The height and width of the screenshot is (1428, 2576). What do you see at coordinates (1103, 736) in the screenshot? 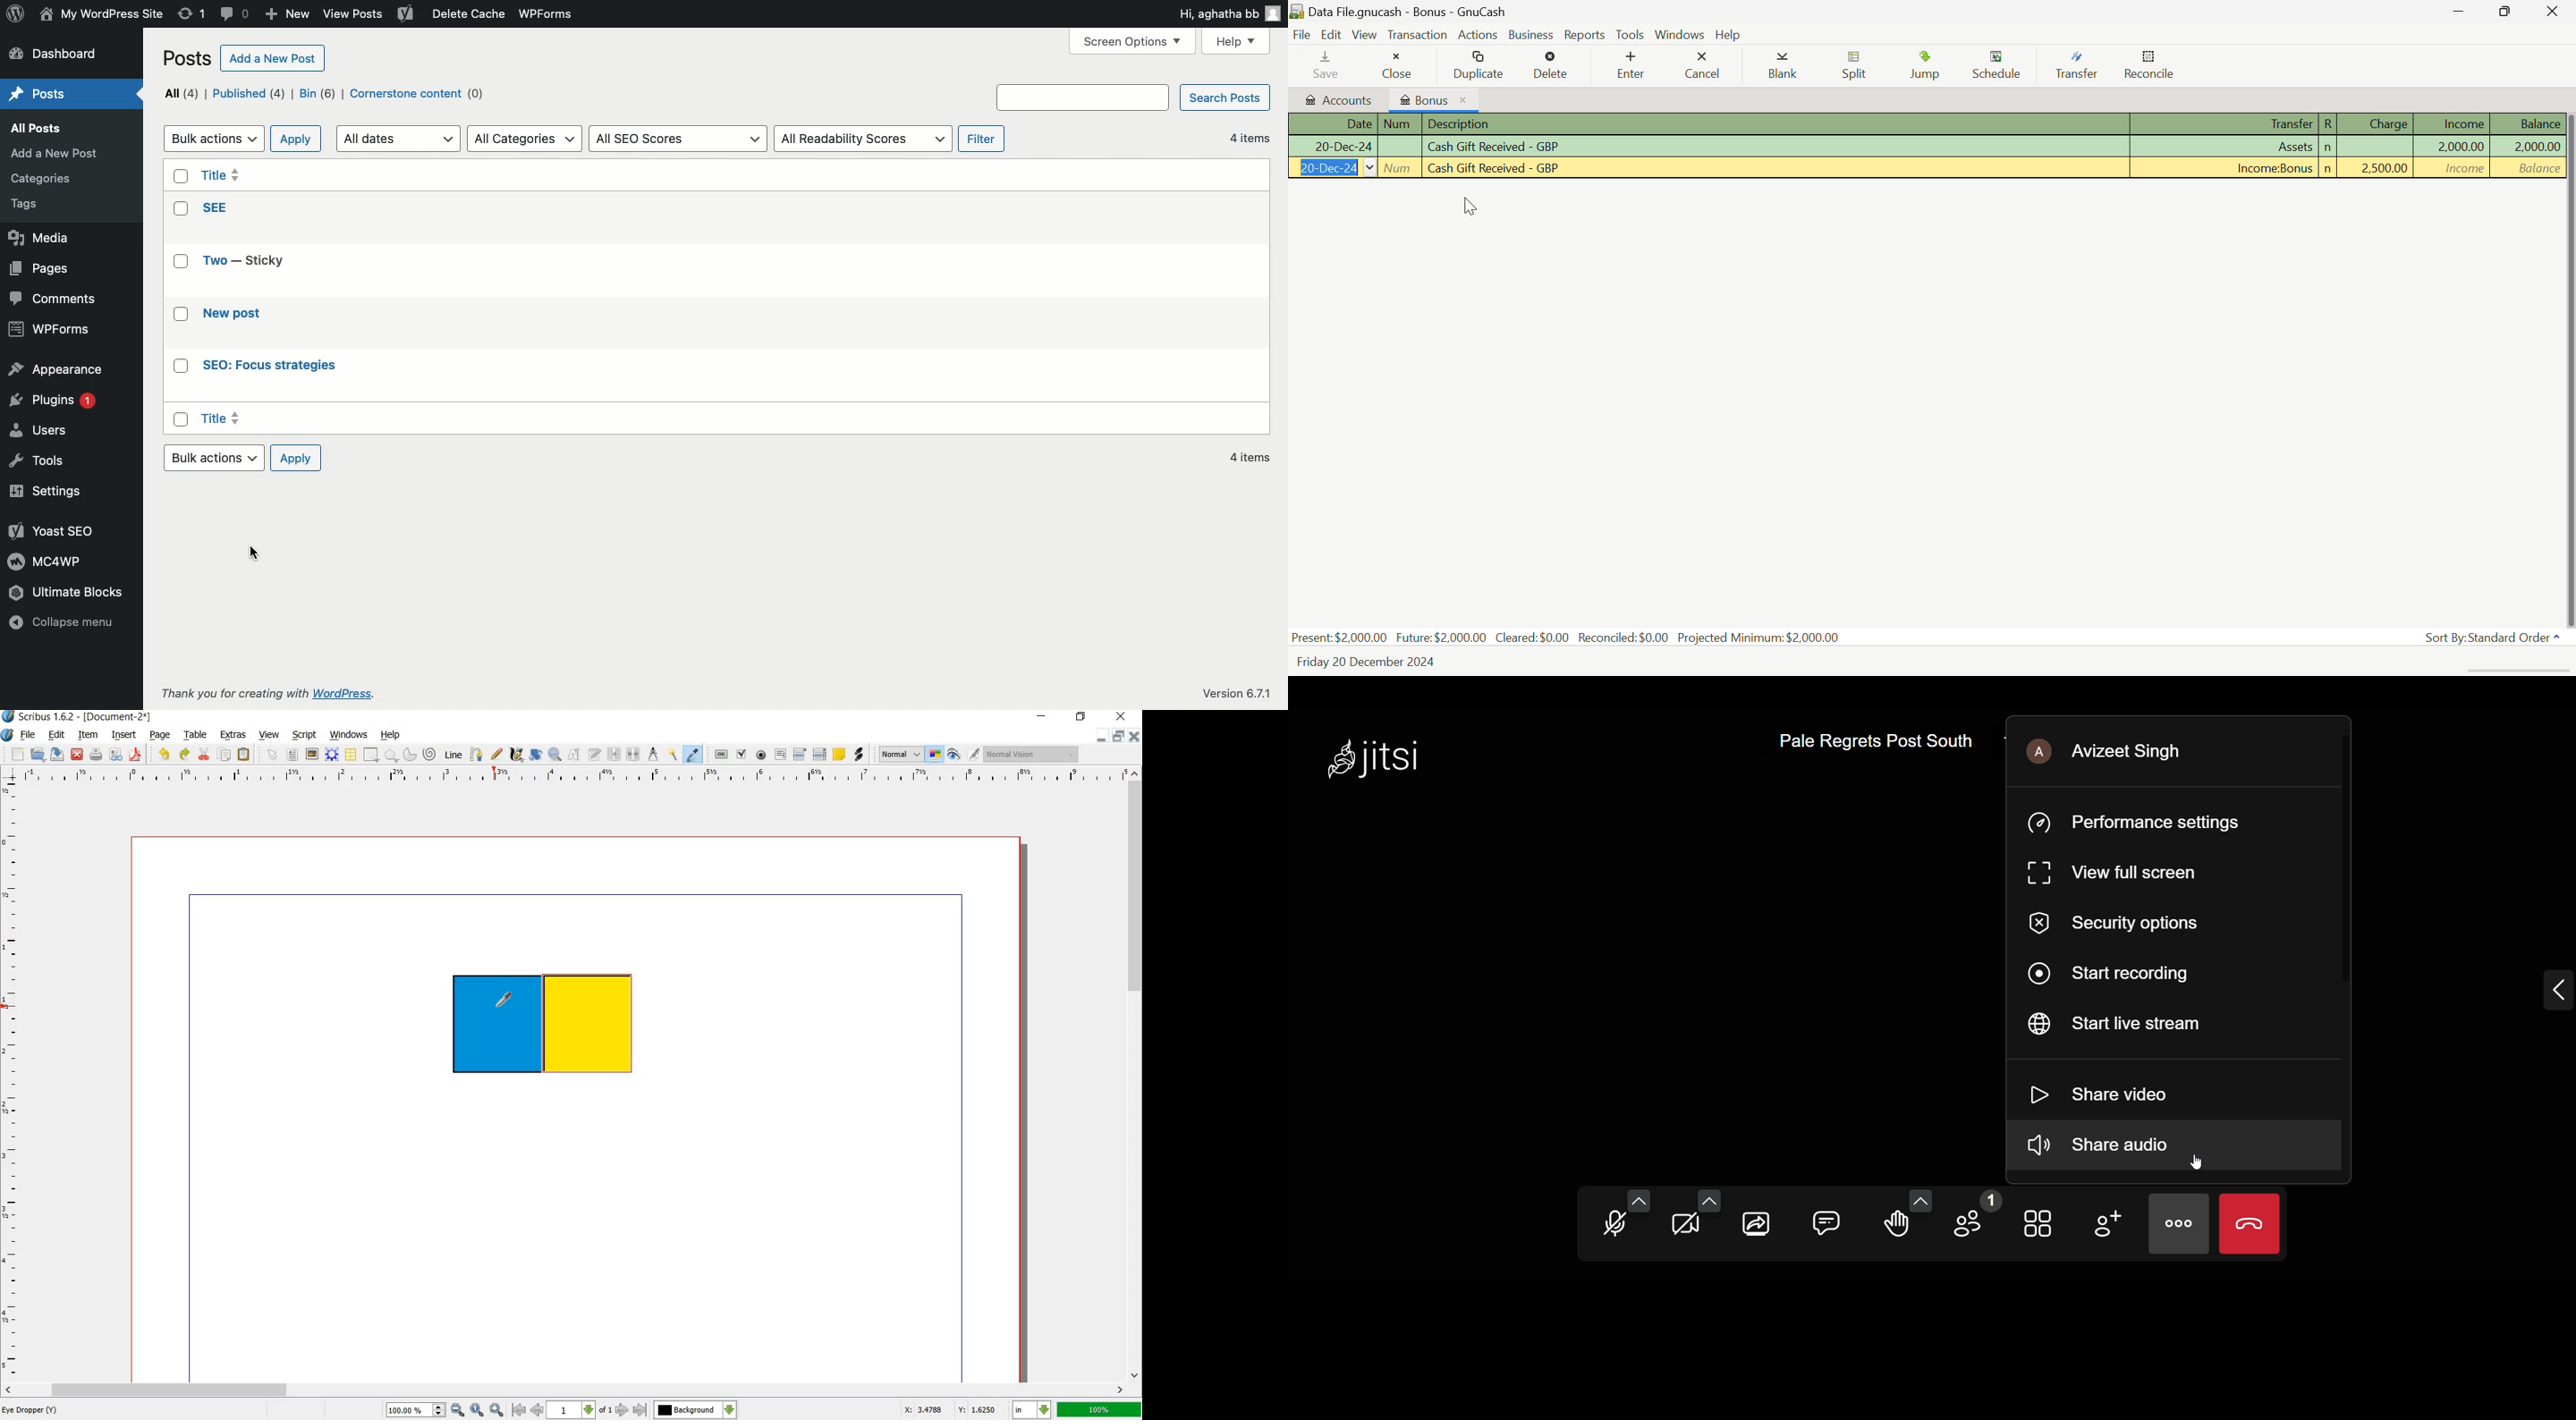
I see `minimize` at bounding box center [1103, 736].